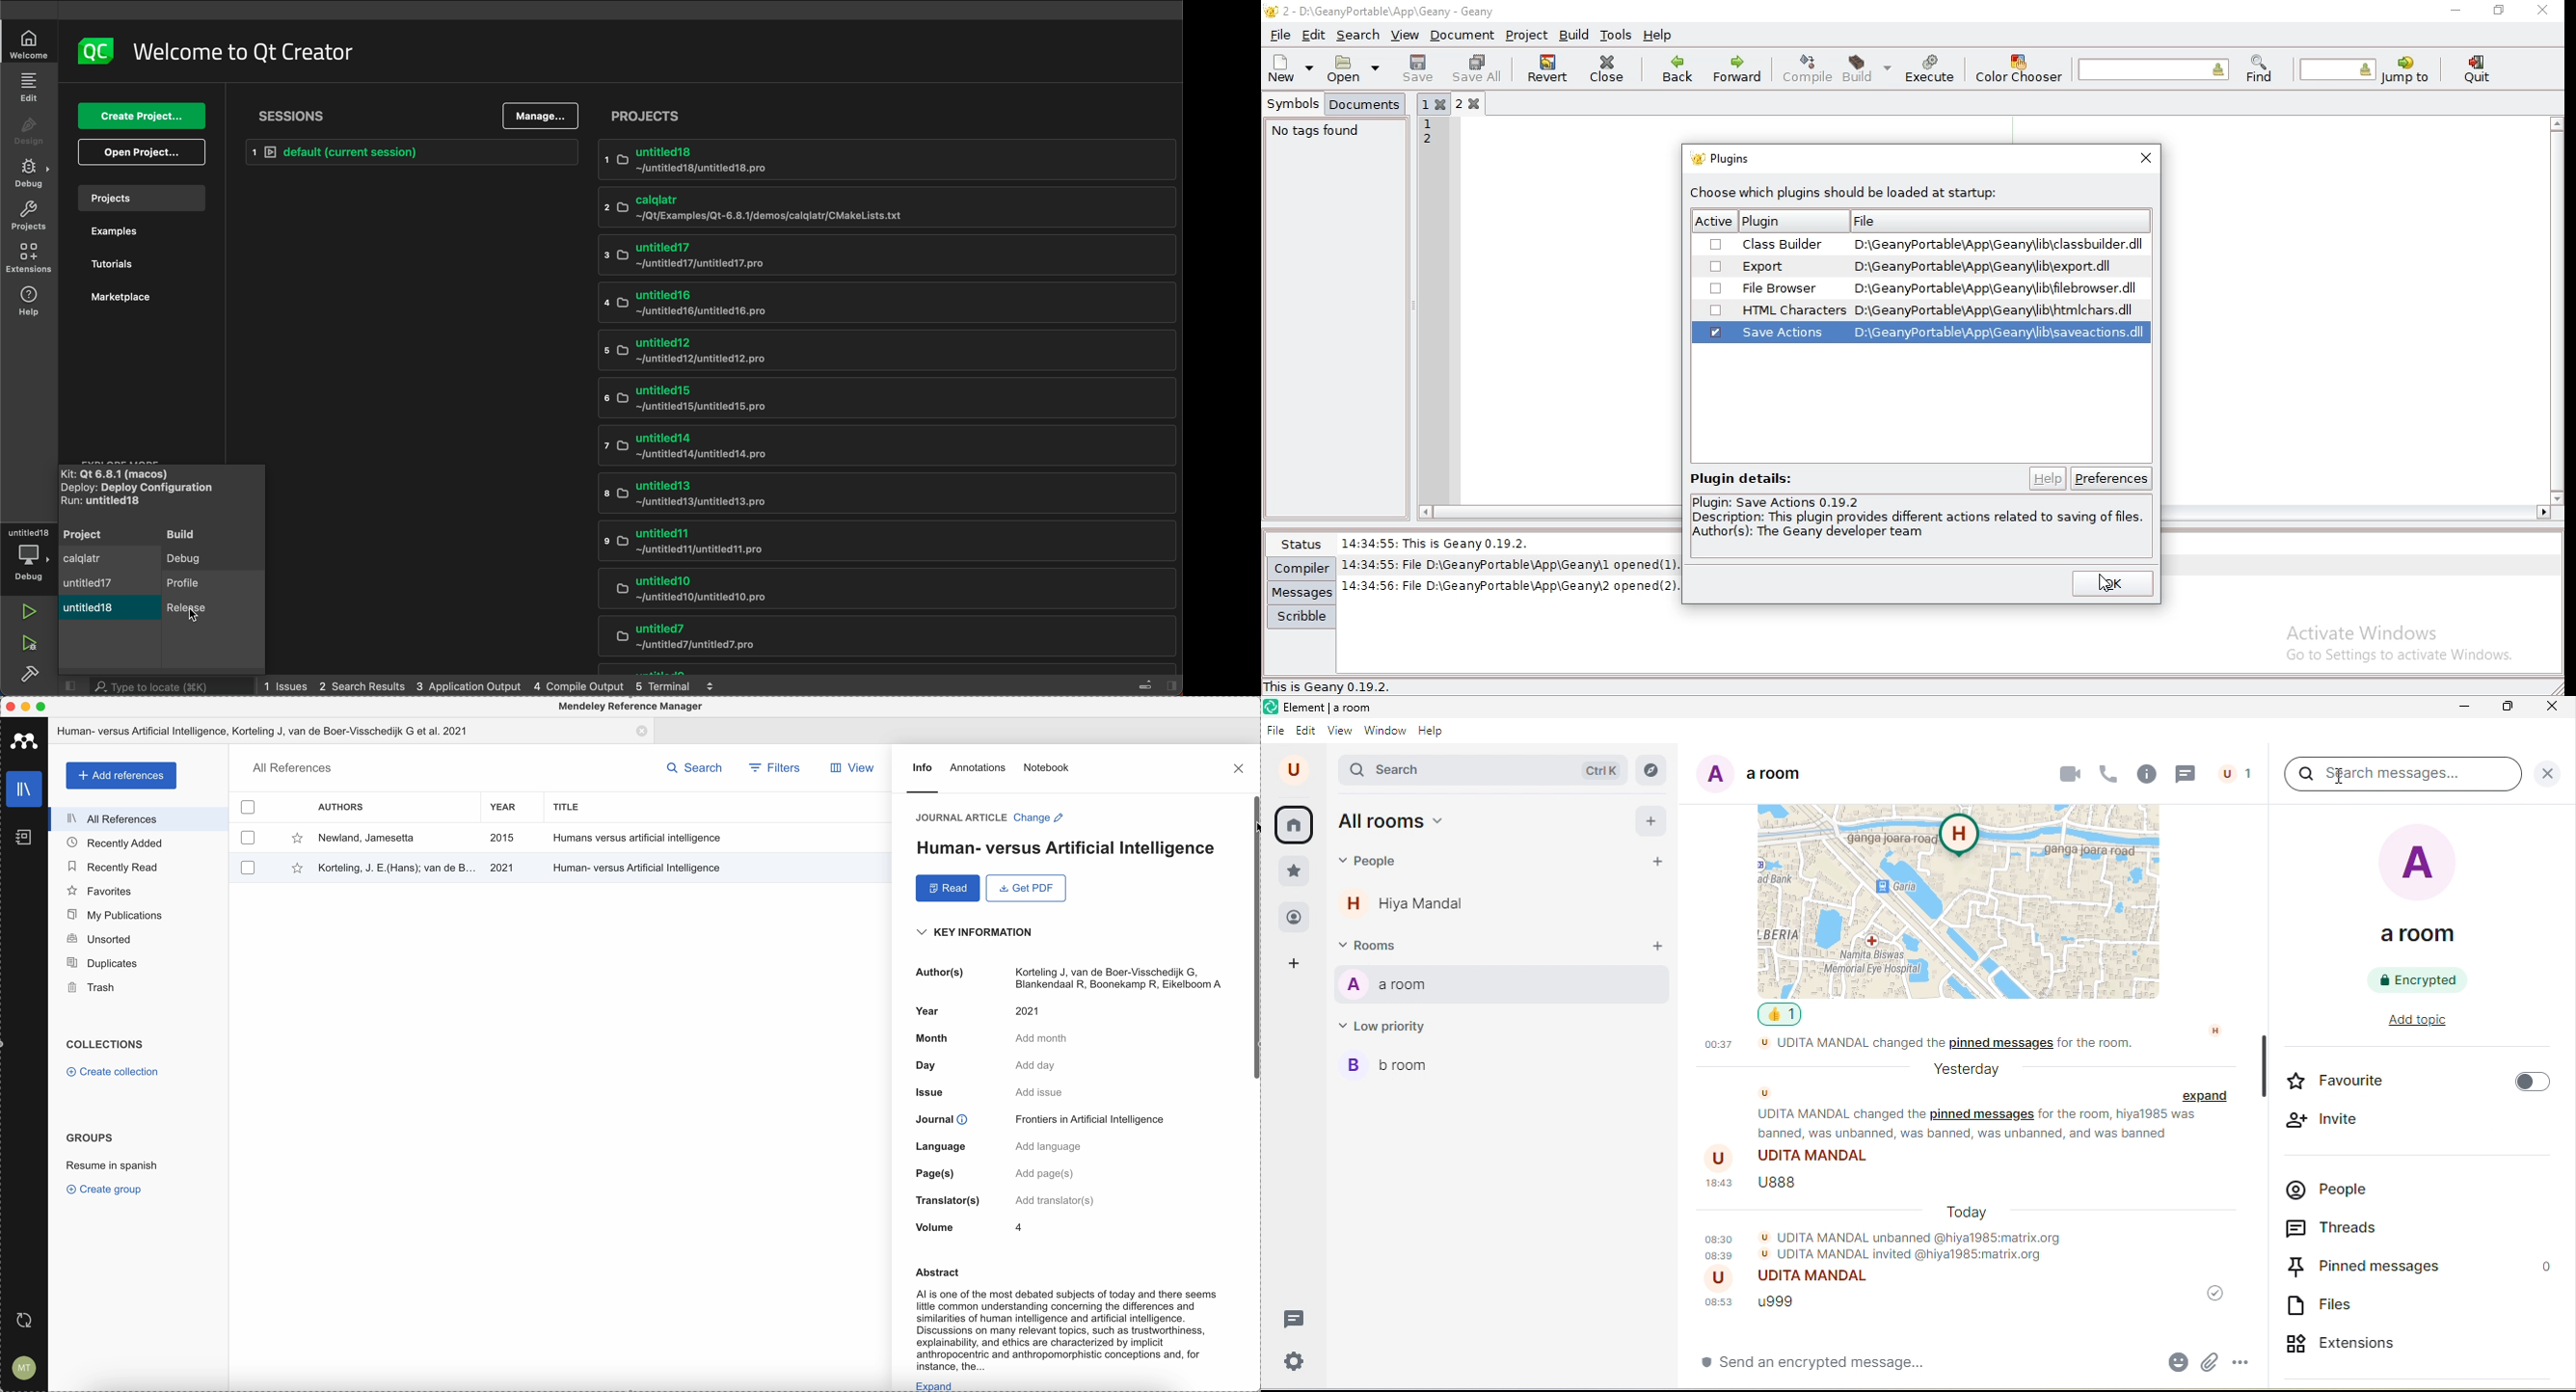 The height and width of the screenshot is (1400, 2576). I want to click on Mendeley Reference Manager, so click(632, 708).